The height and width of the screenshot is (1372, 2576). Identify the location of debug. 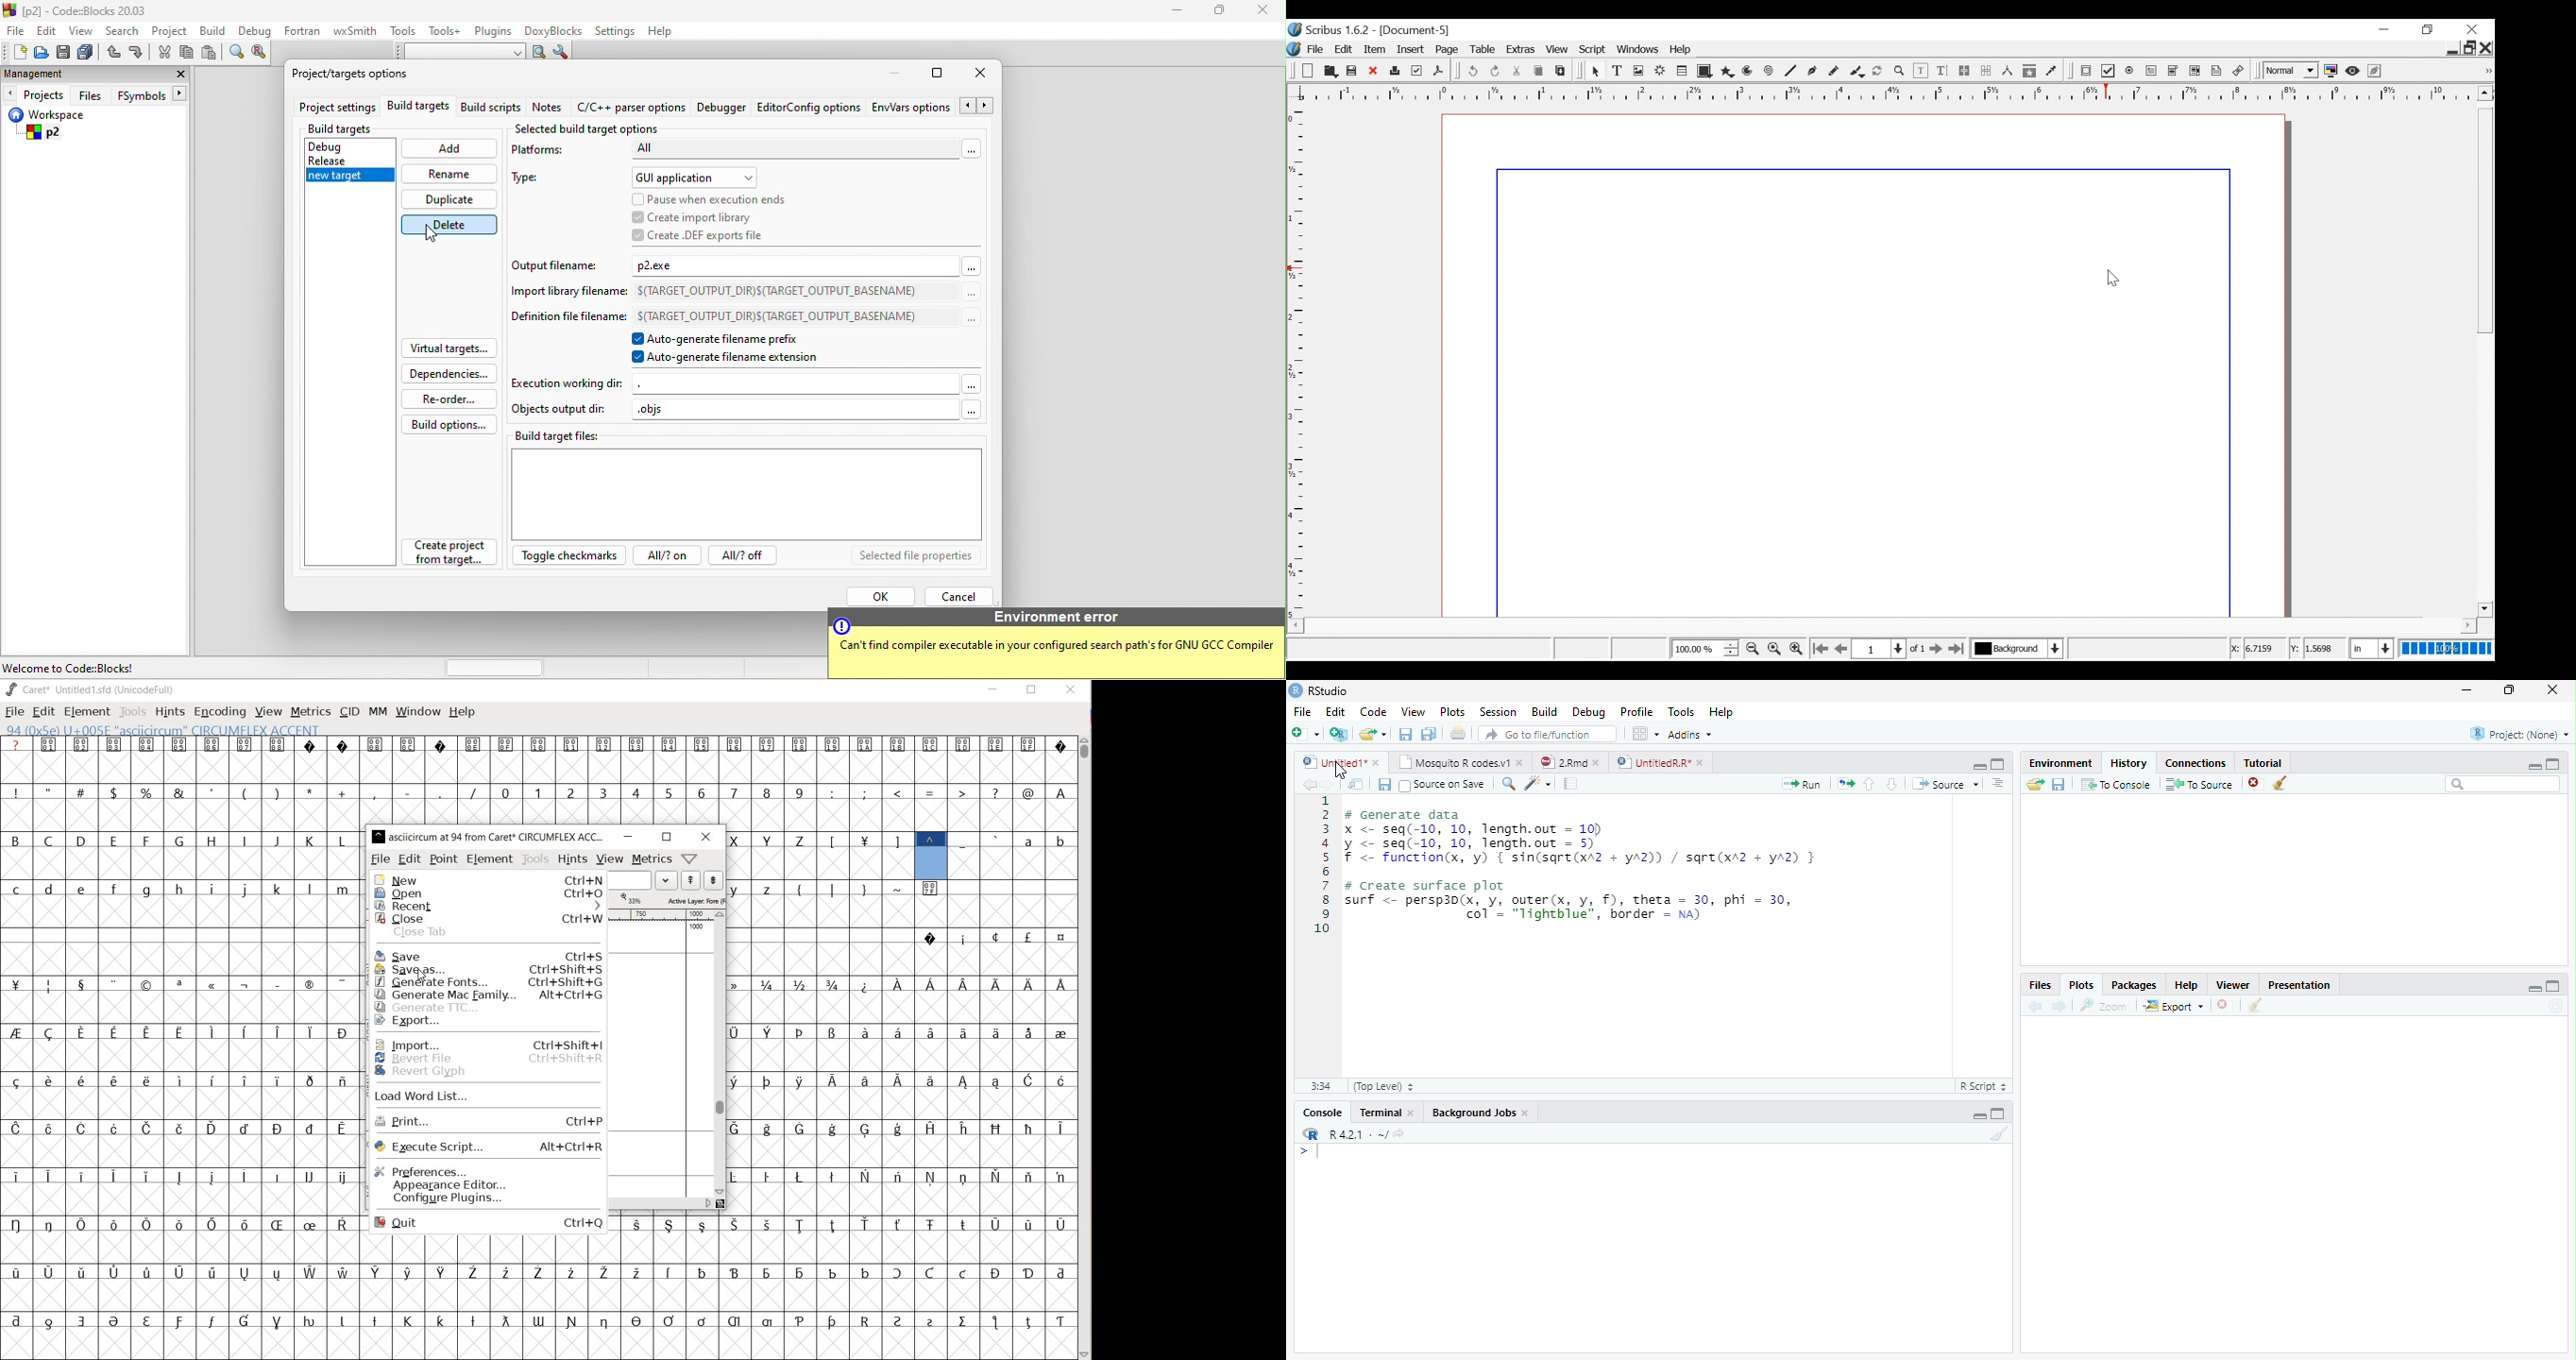
(344, 144).